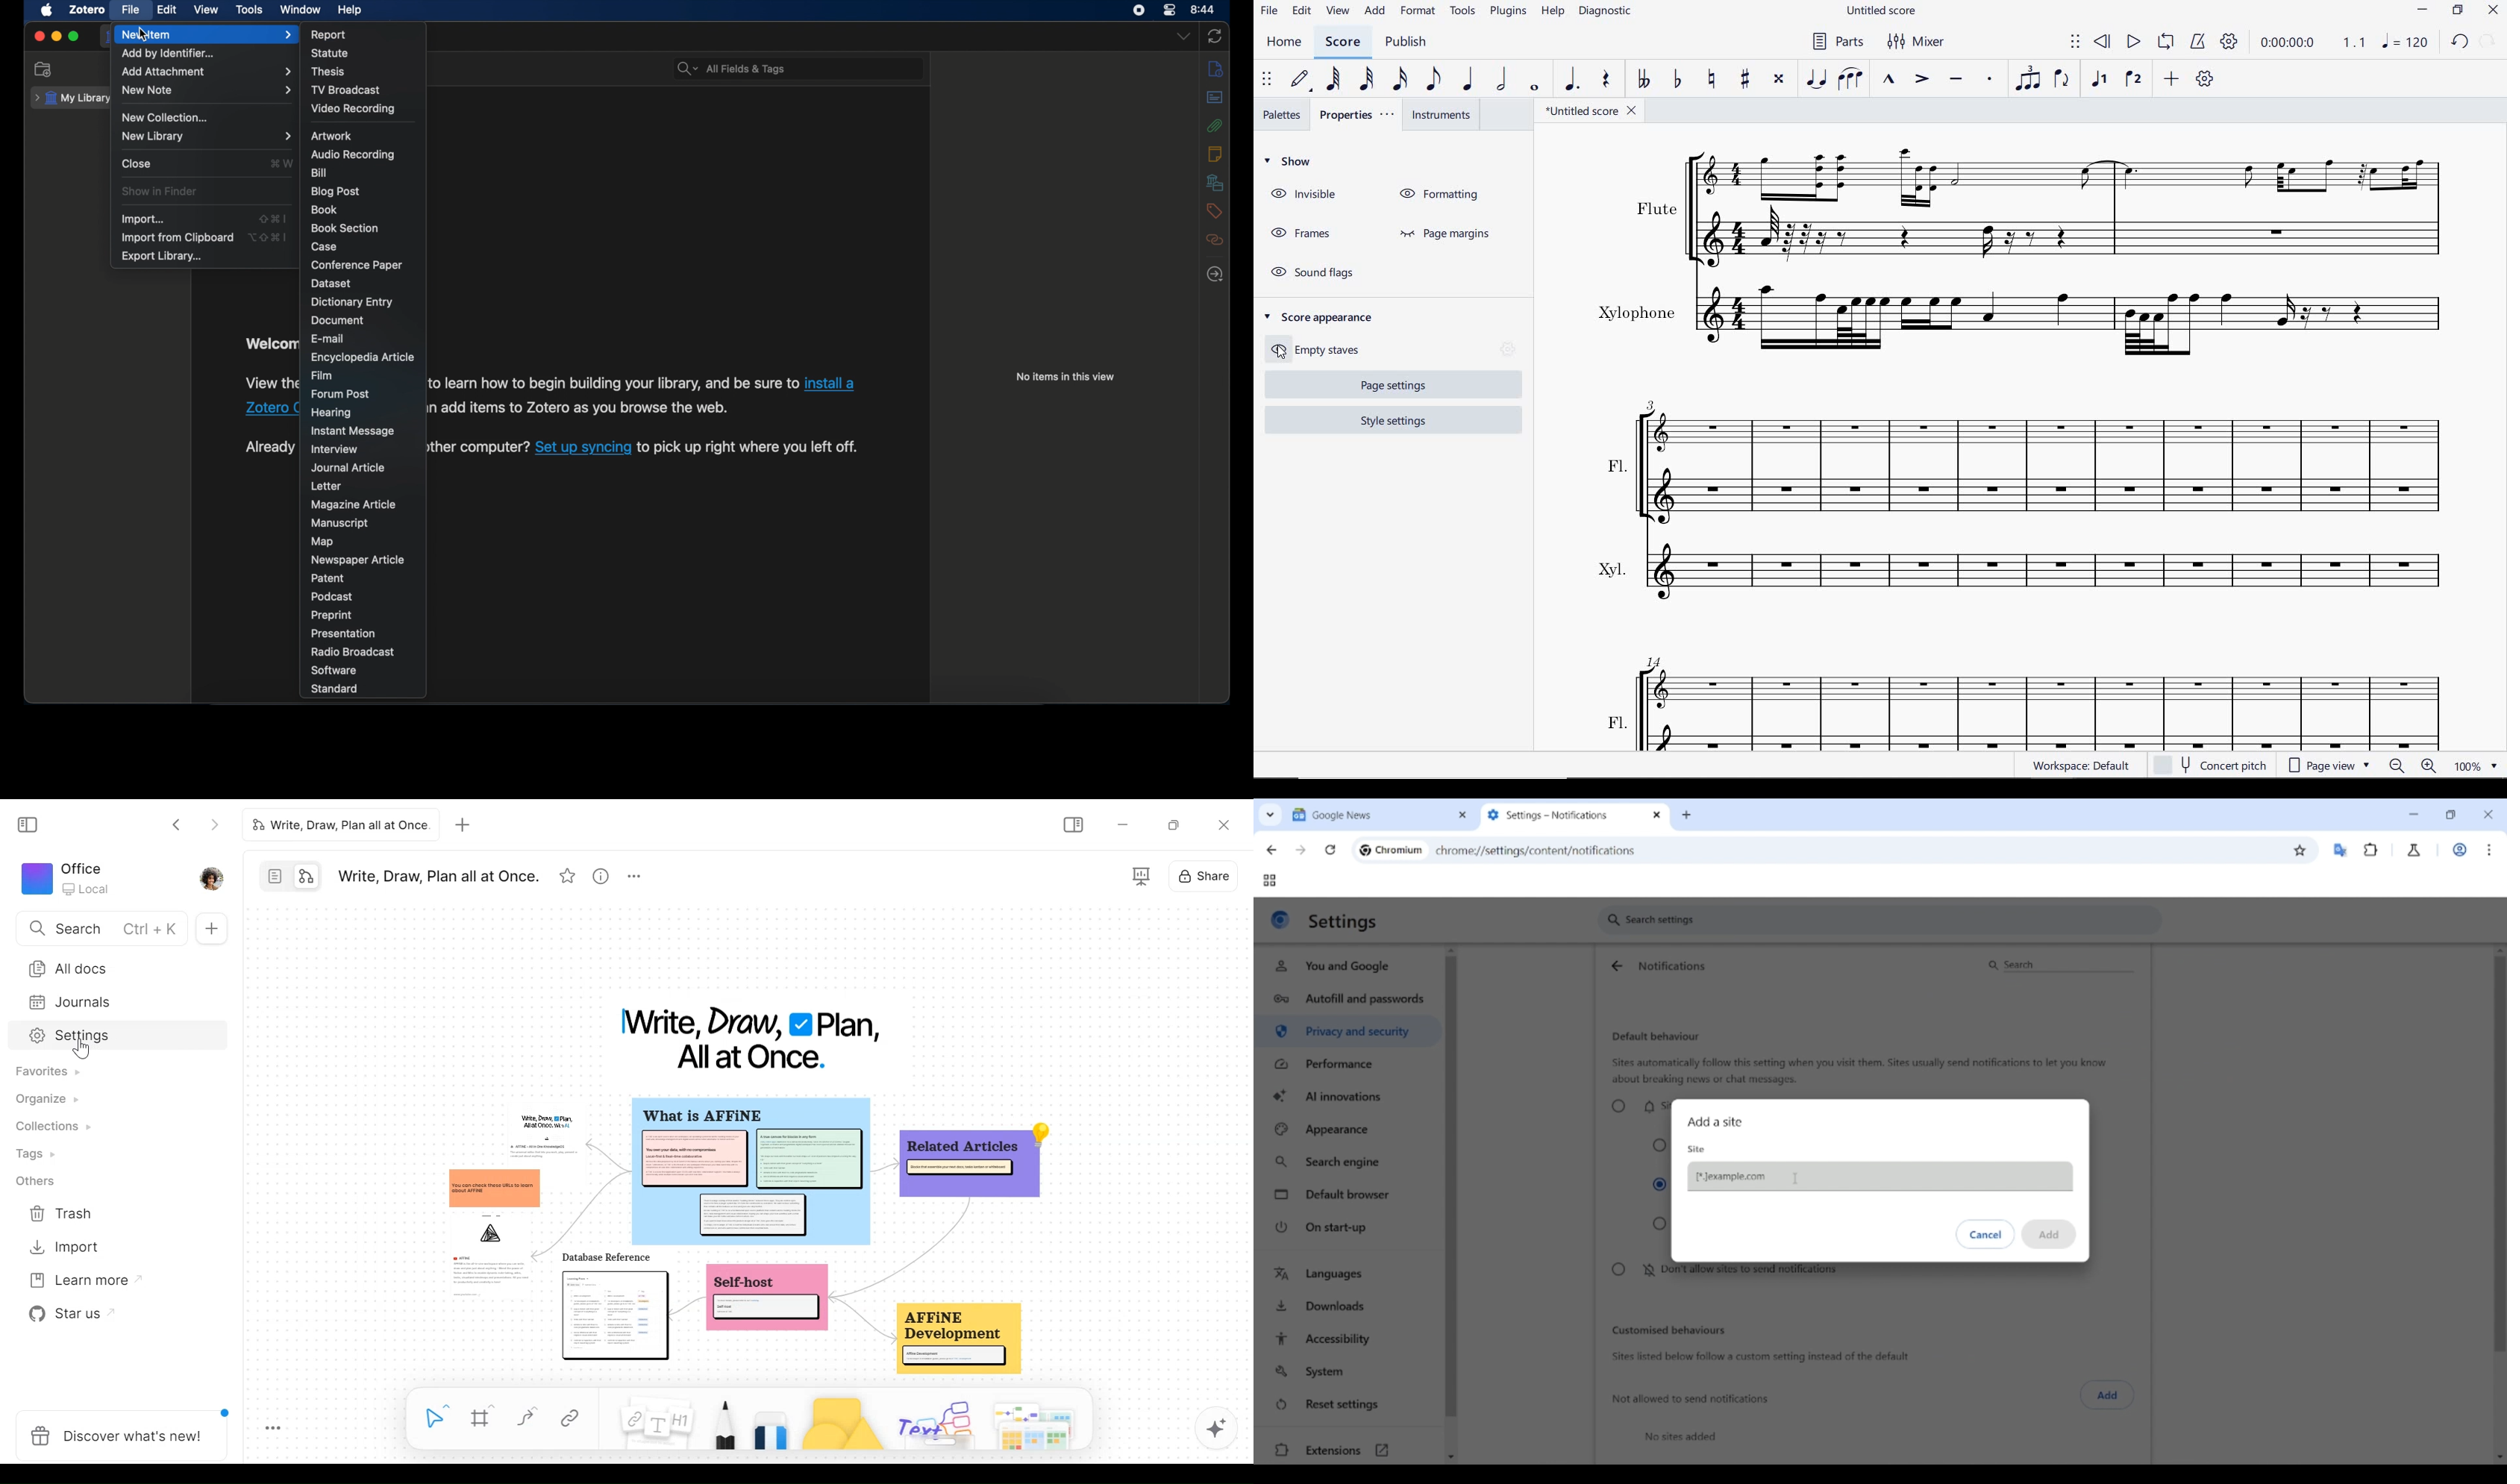 The image size is (2520, 1484). What do you see at coordinates (1442, 191) in the screenshot?
I see `FORMATTING` at bounding box center [1442, 191].